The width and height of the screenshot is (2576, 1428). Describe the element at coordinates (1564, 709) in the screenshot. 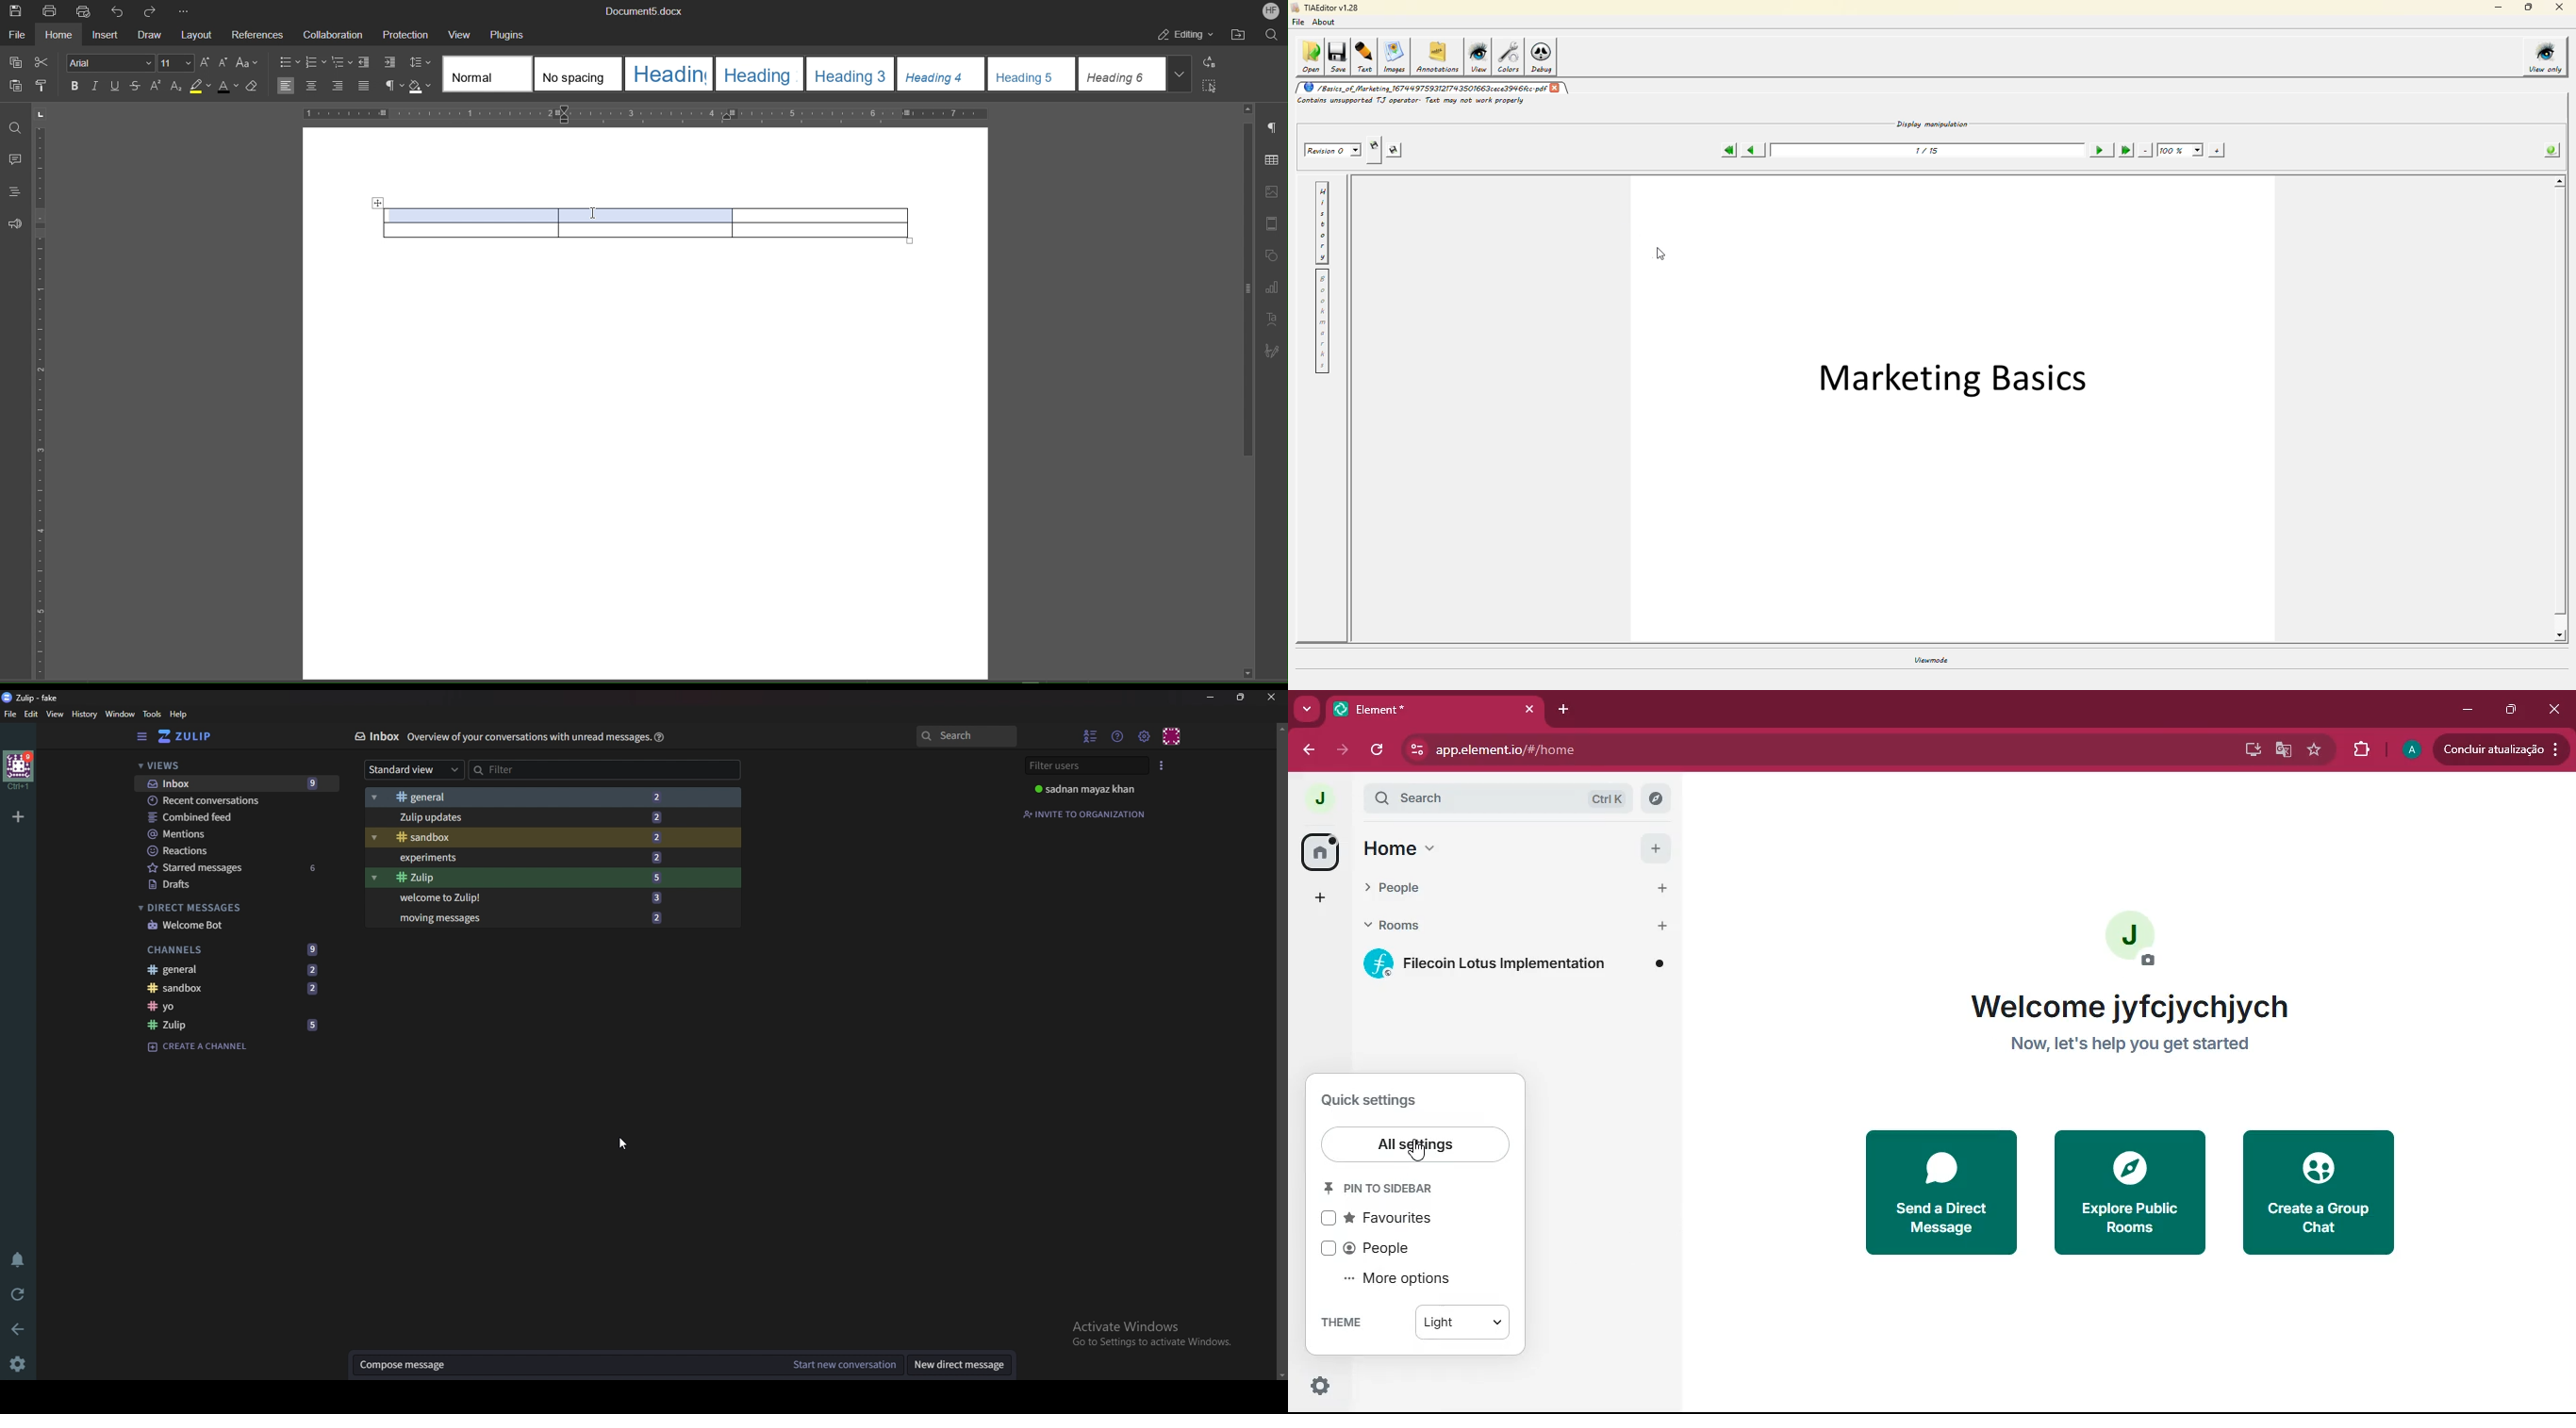

I see `add tab` at that location.